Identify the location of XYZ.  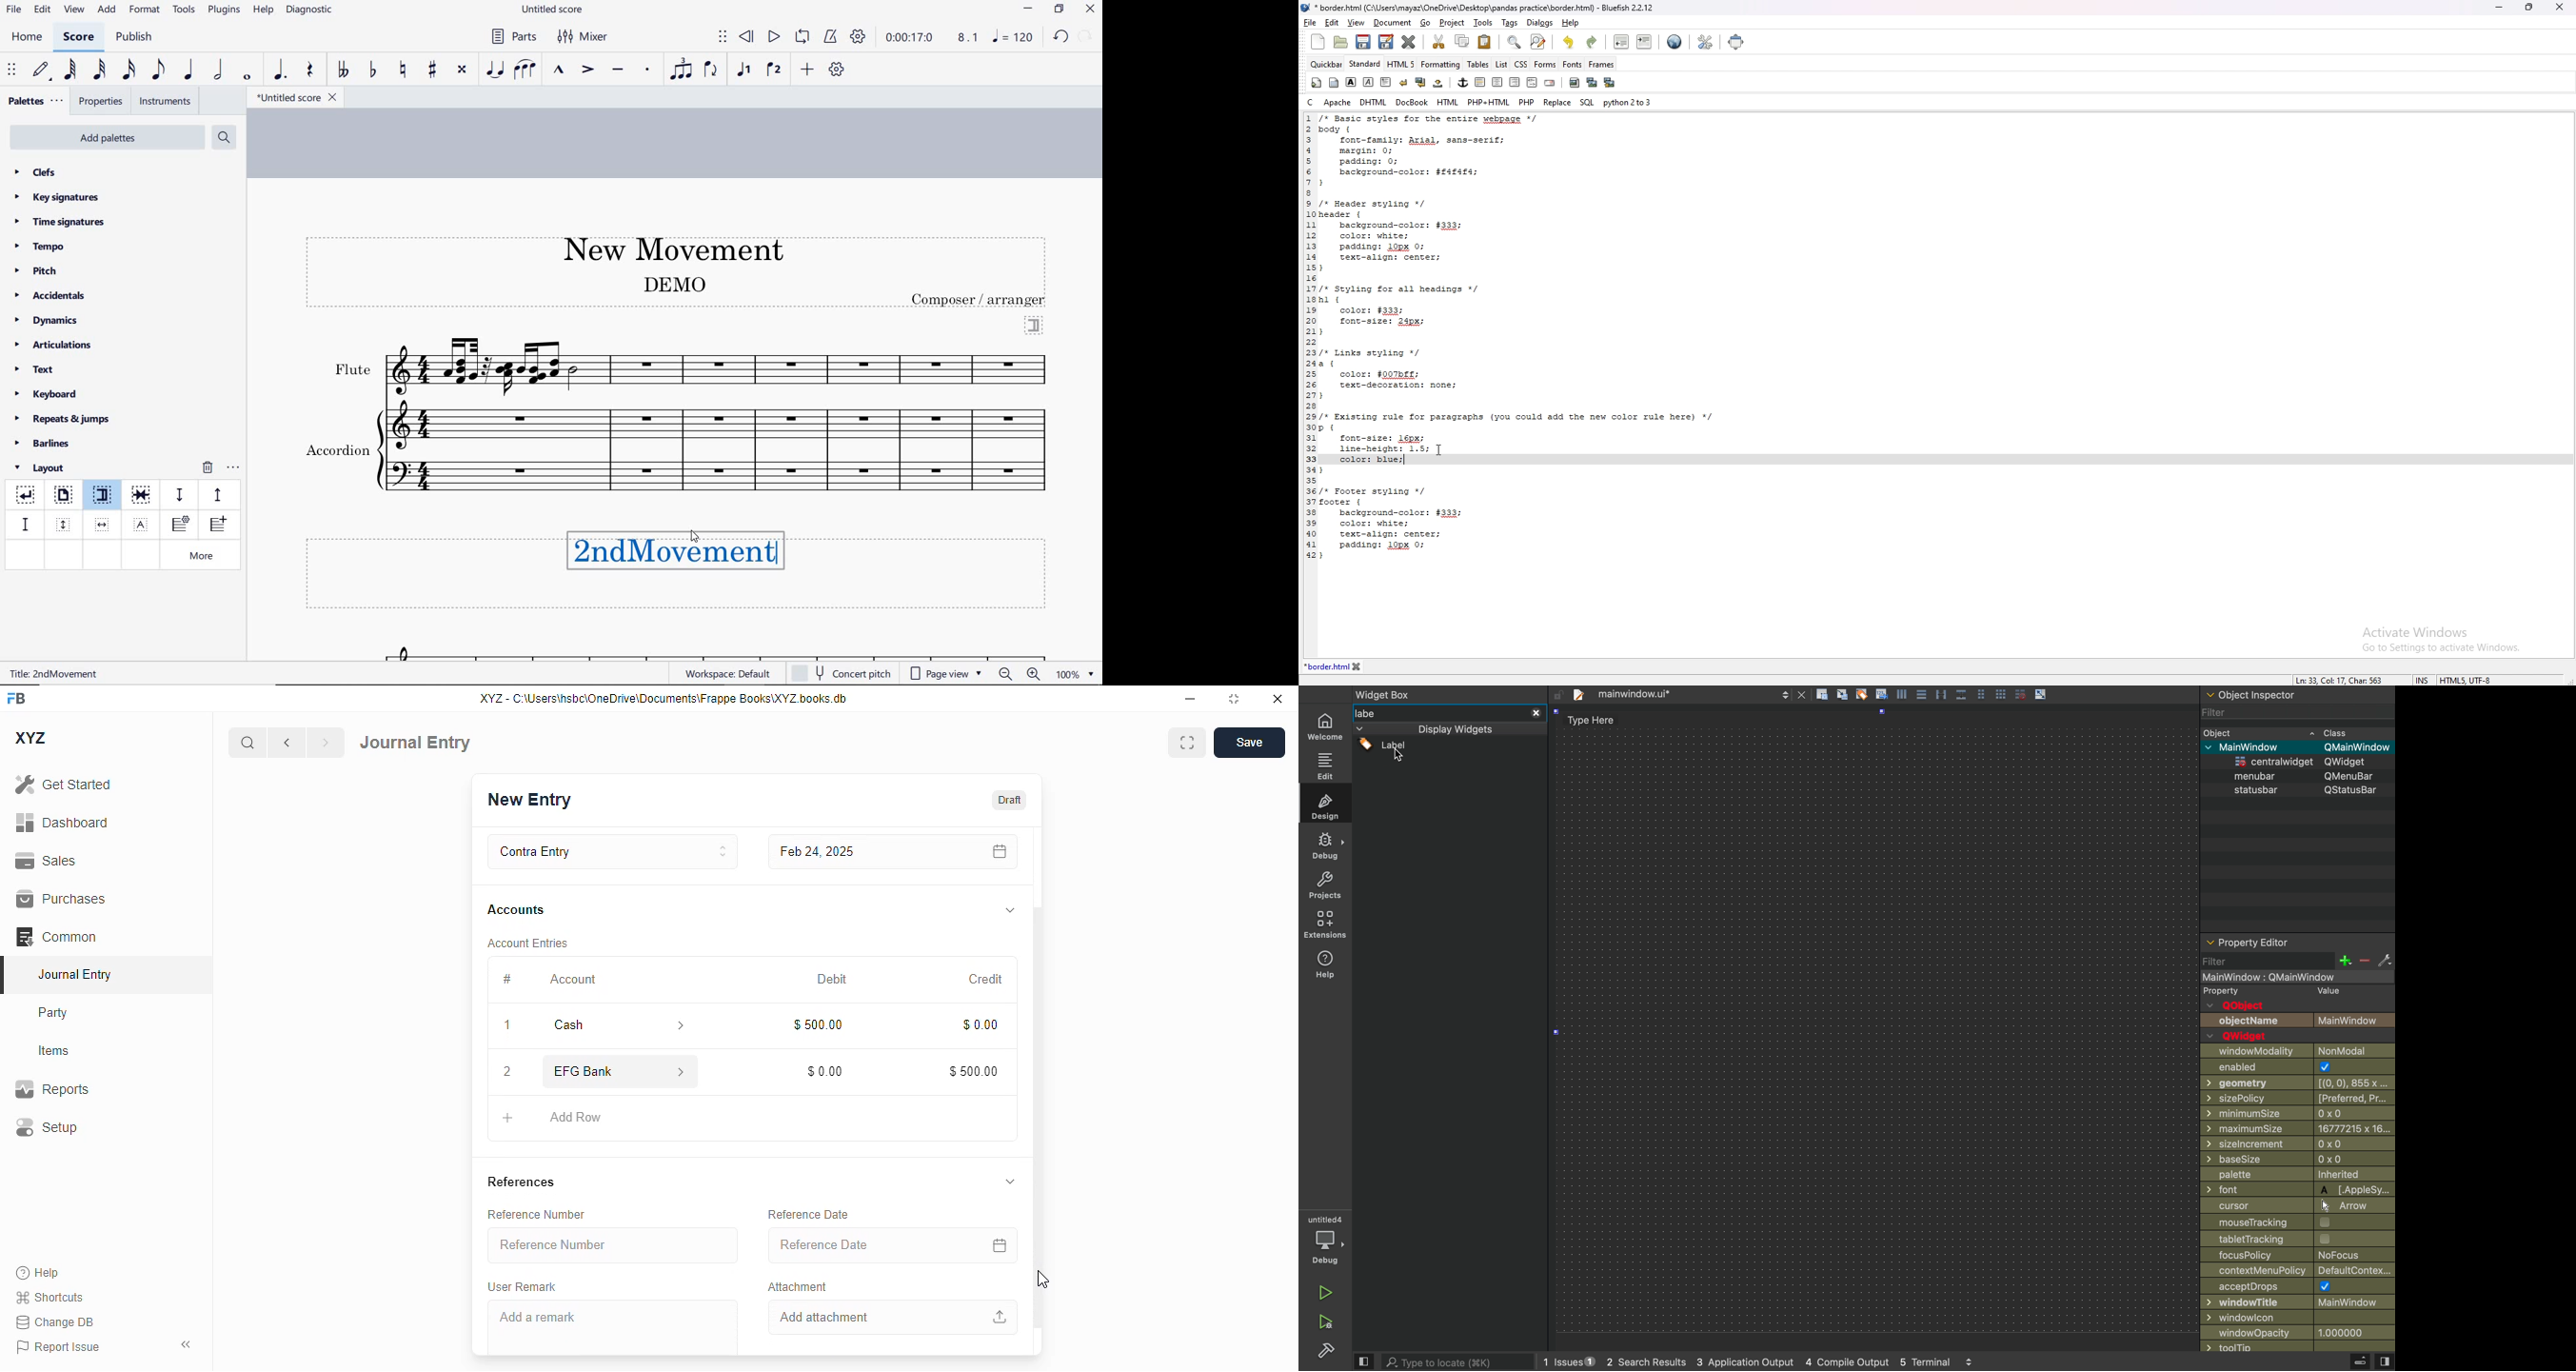
(30, 738).